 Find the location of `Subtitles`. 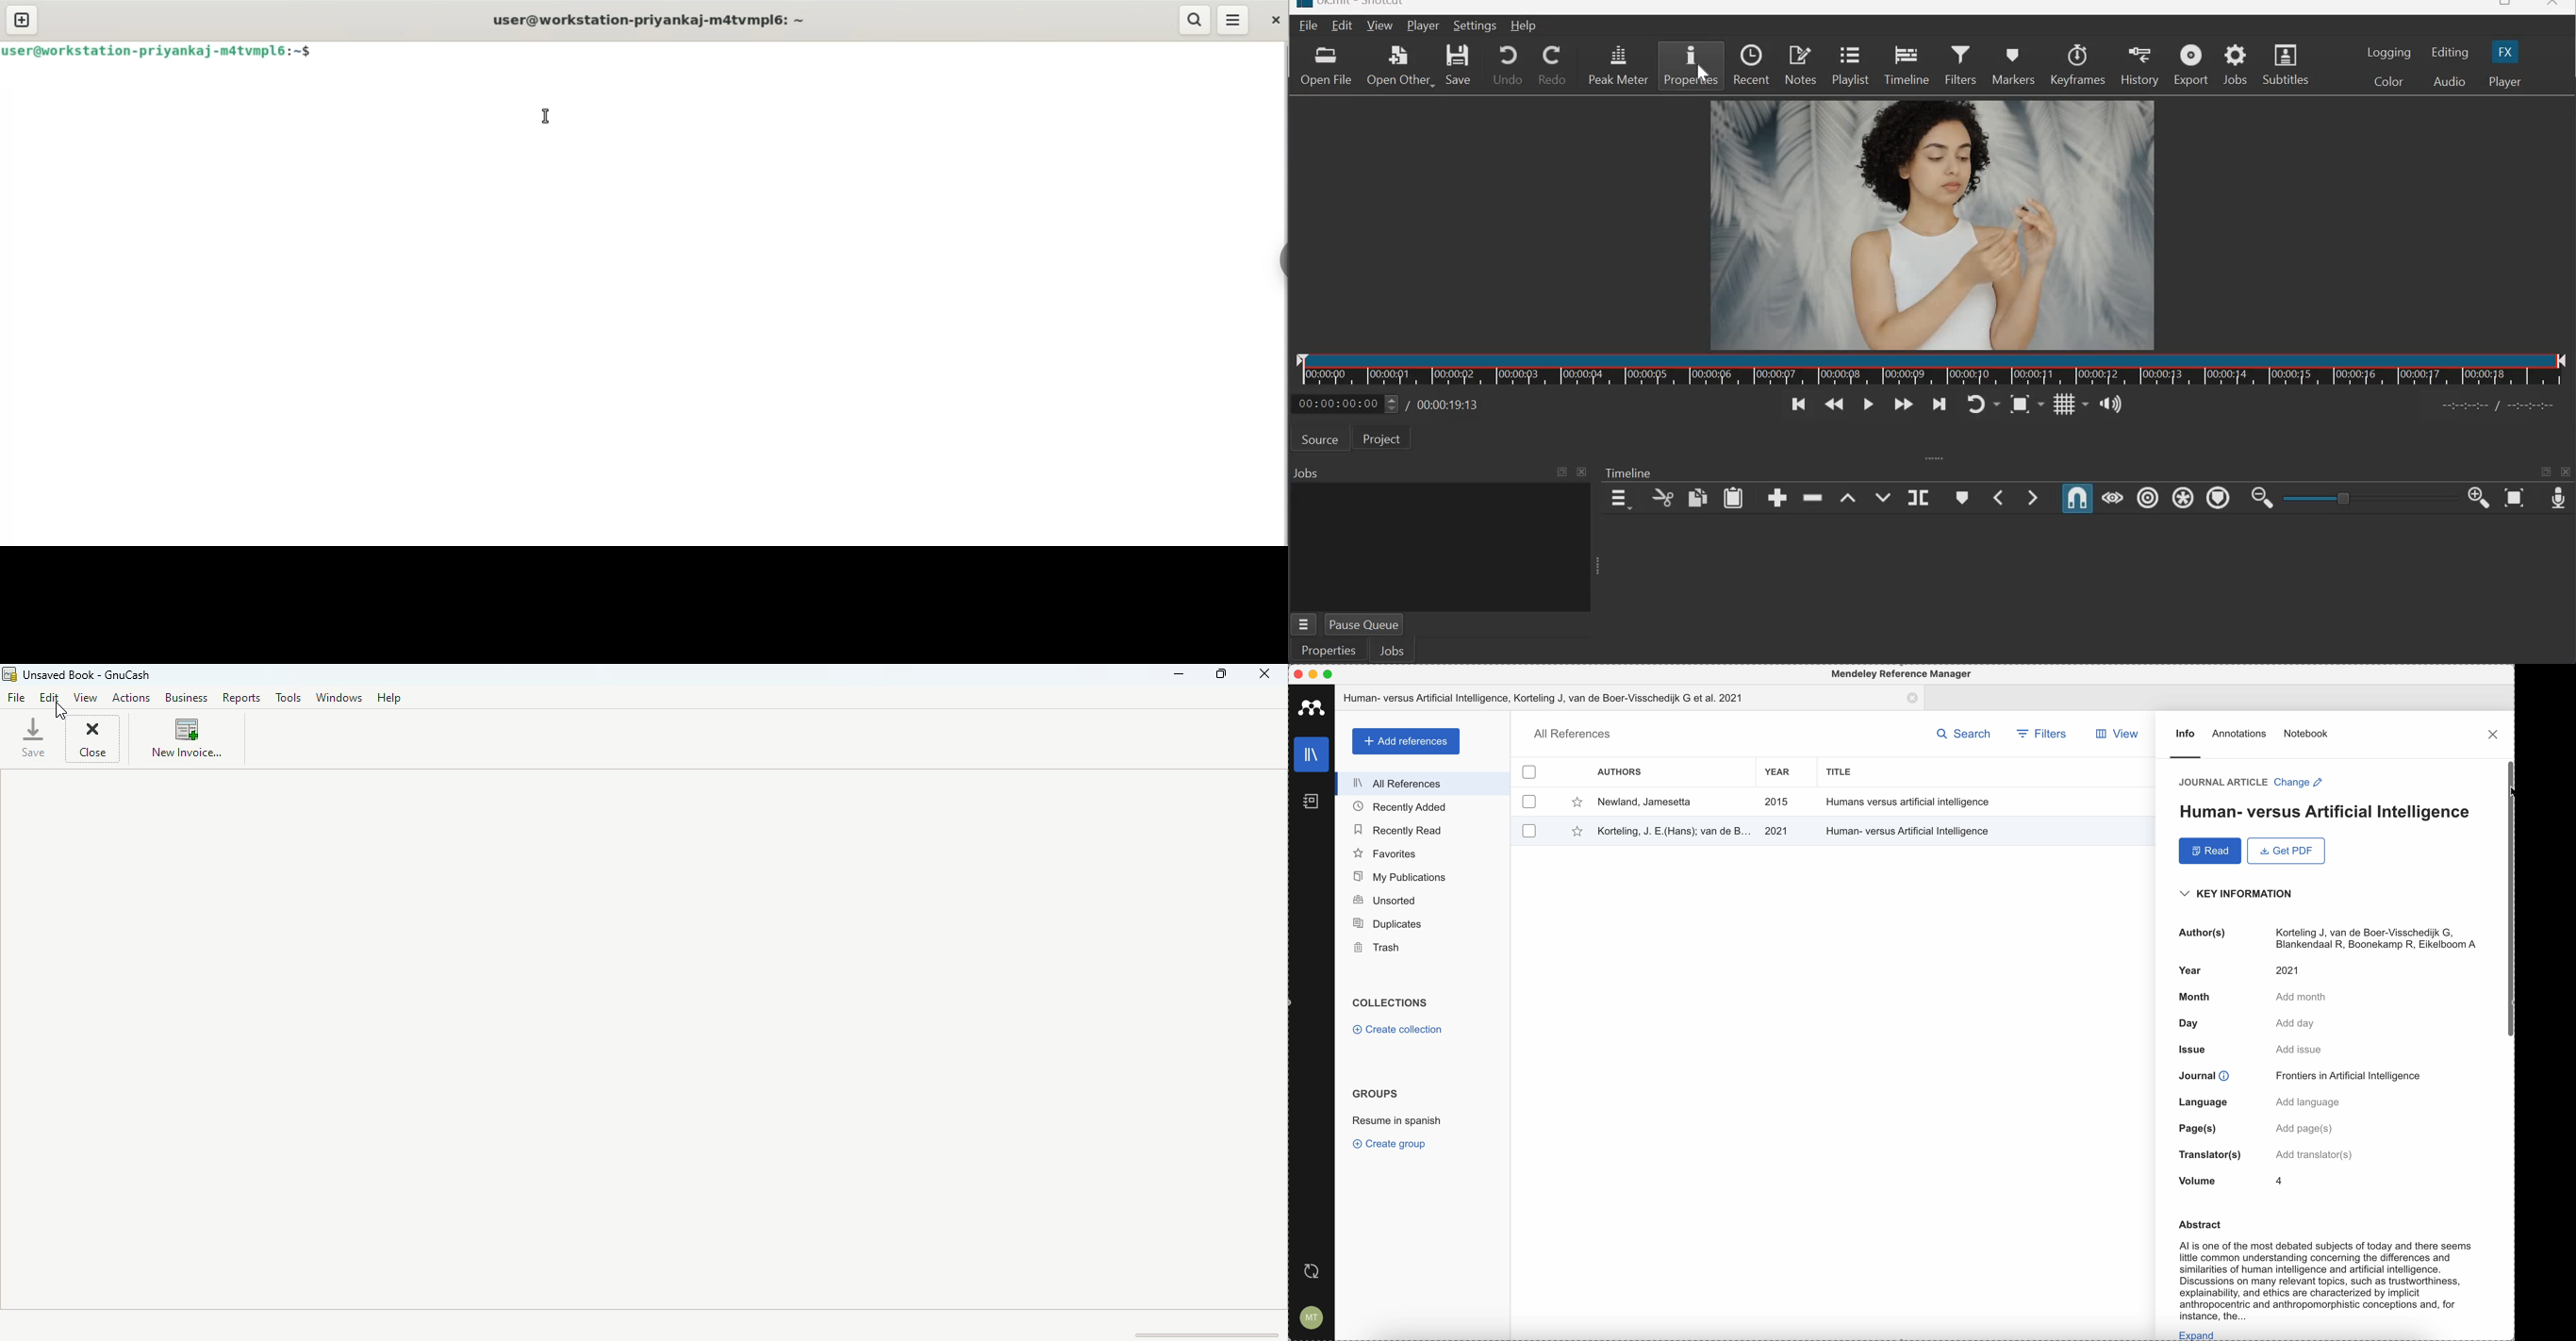

Subtitles is located at coordinates (2285, 63).